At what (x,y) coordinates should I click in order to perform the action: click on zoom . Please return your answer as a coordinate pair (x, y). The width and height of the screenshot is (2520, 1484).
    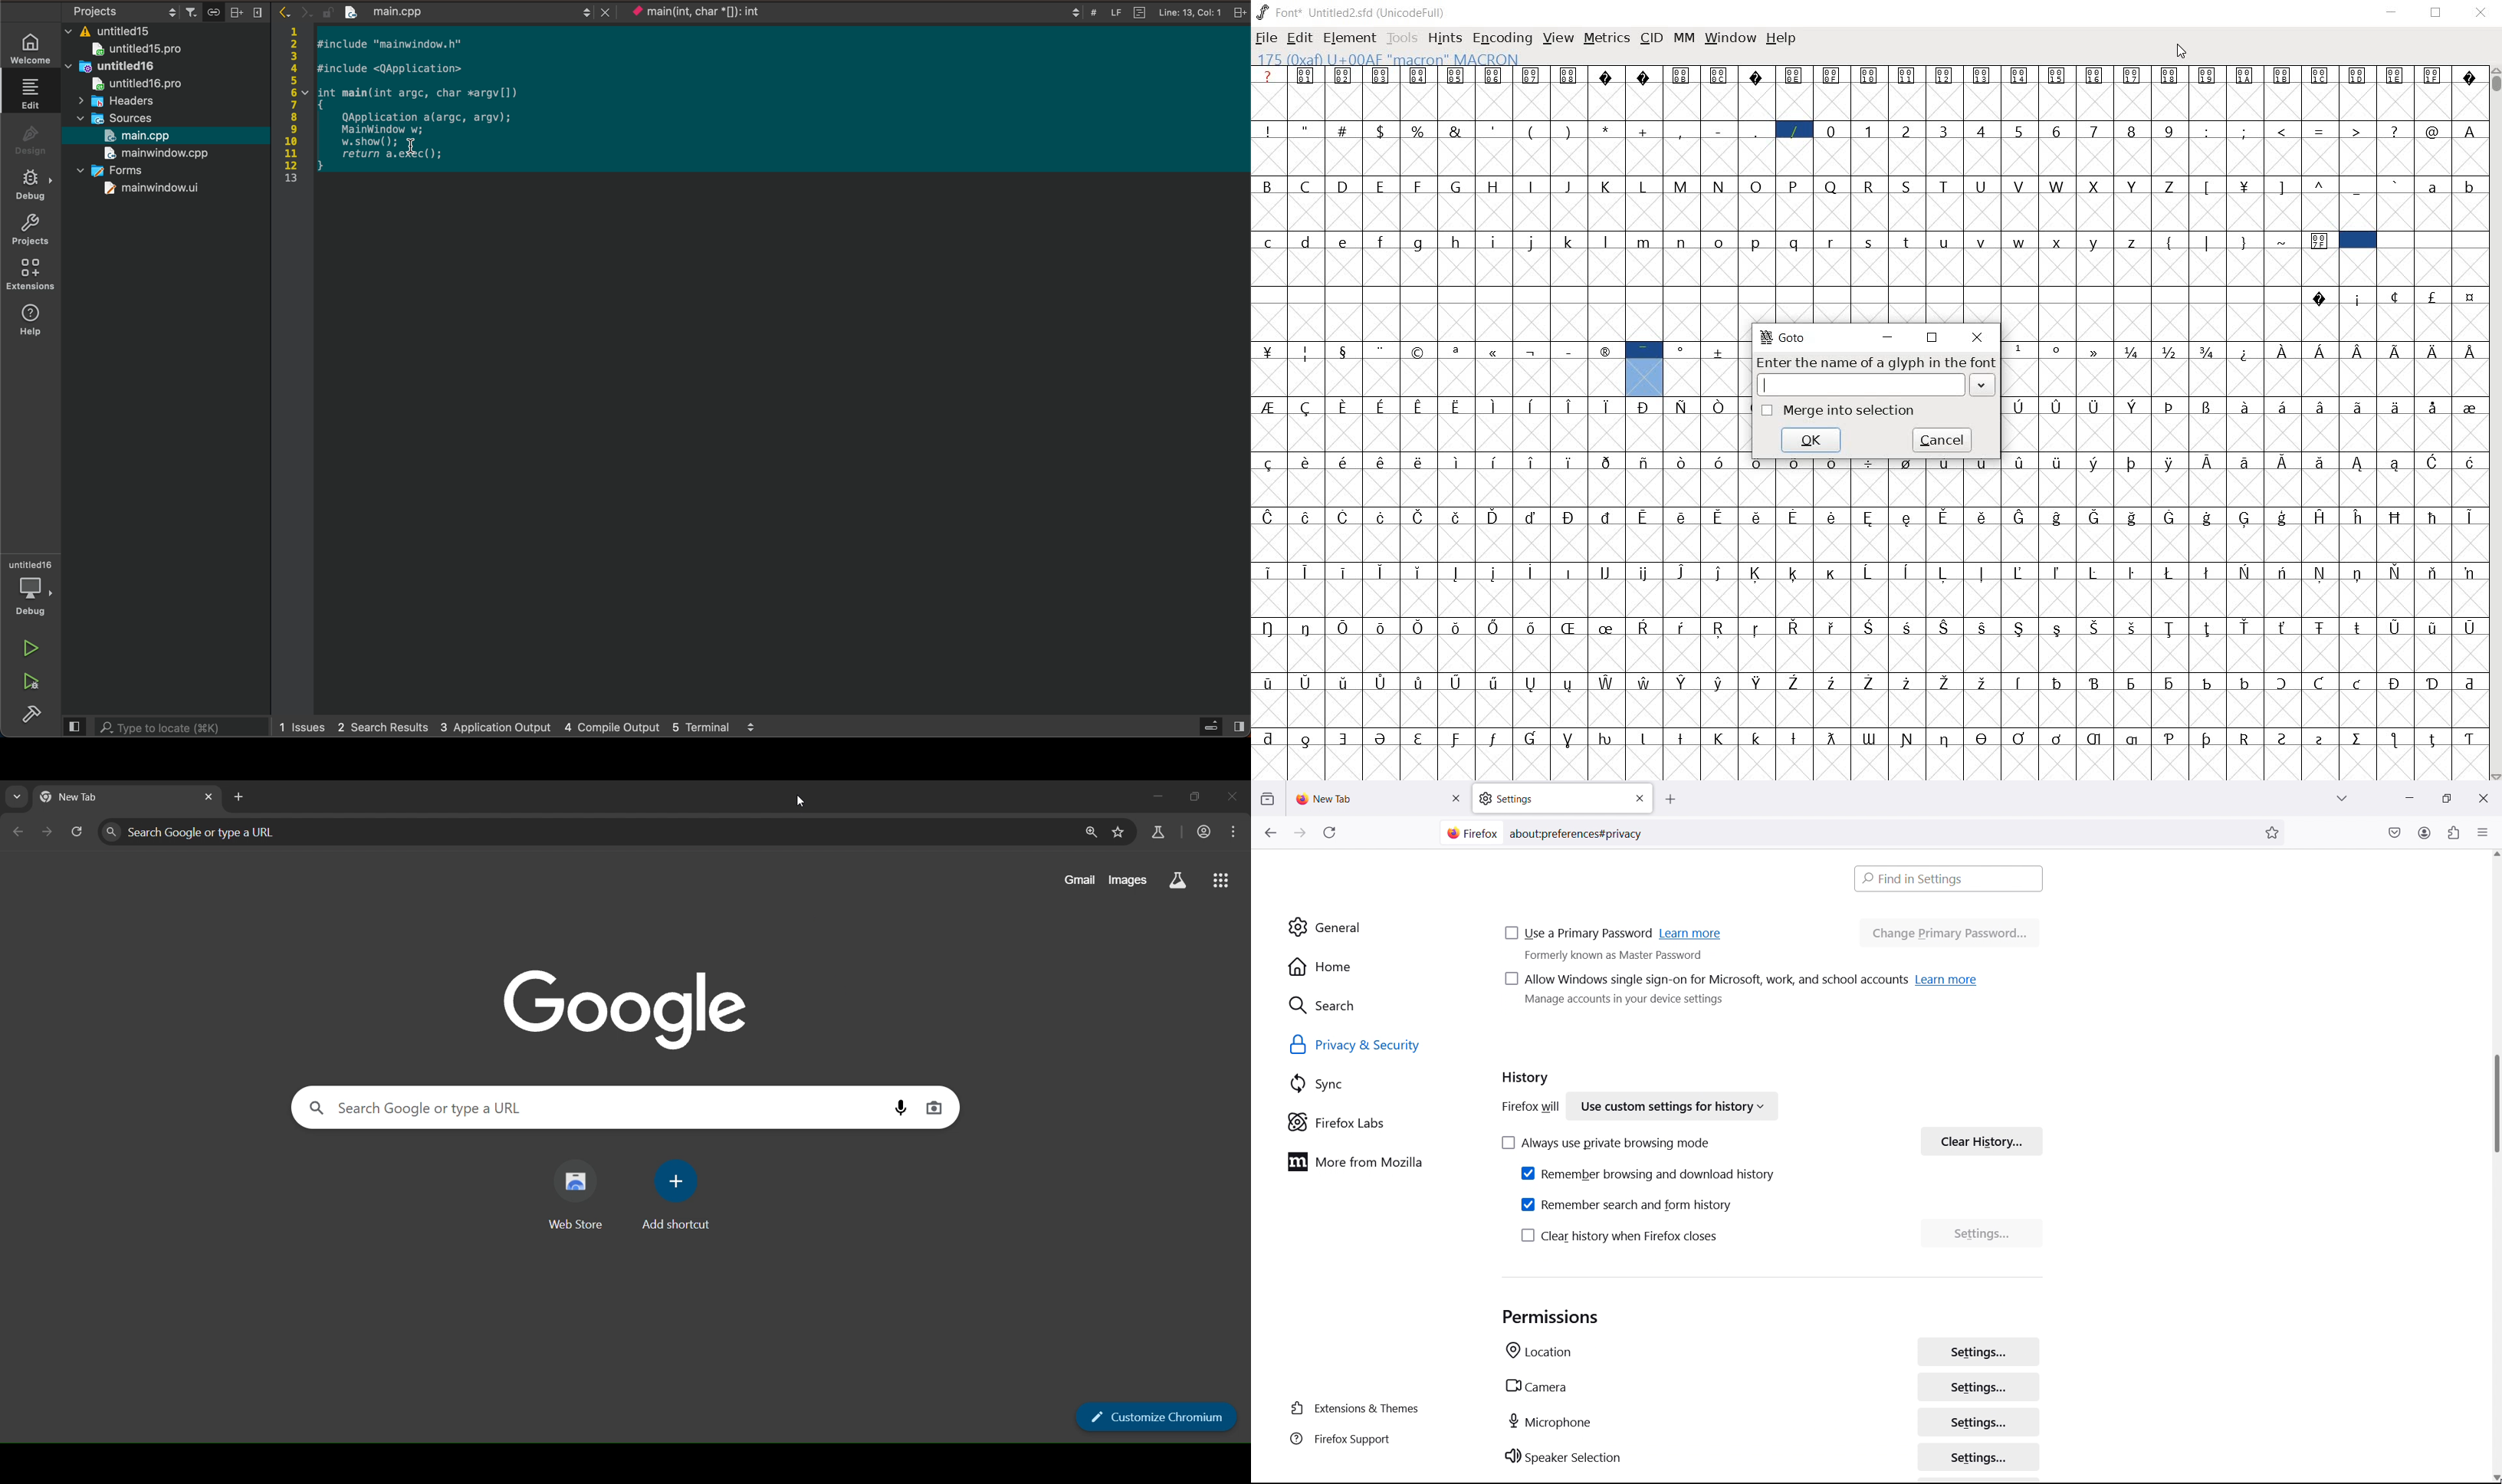
    Looking at the image, I should click on (1091, 832).